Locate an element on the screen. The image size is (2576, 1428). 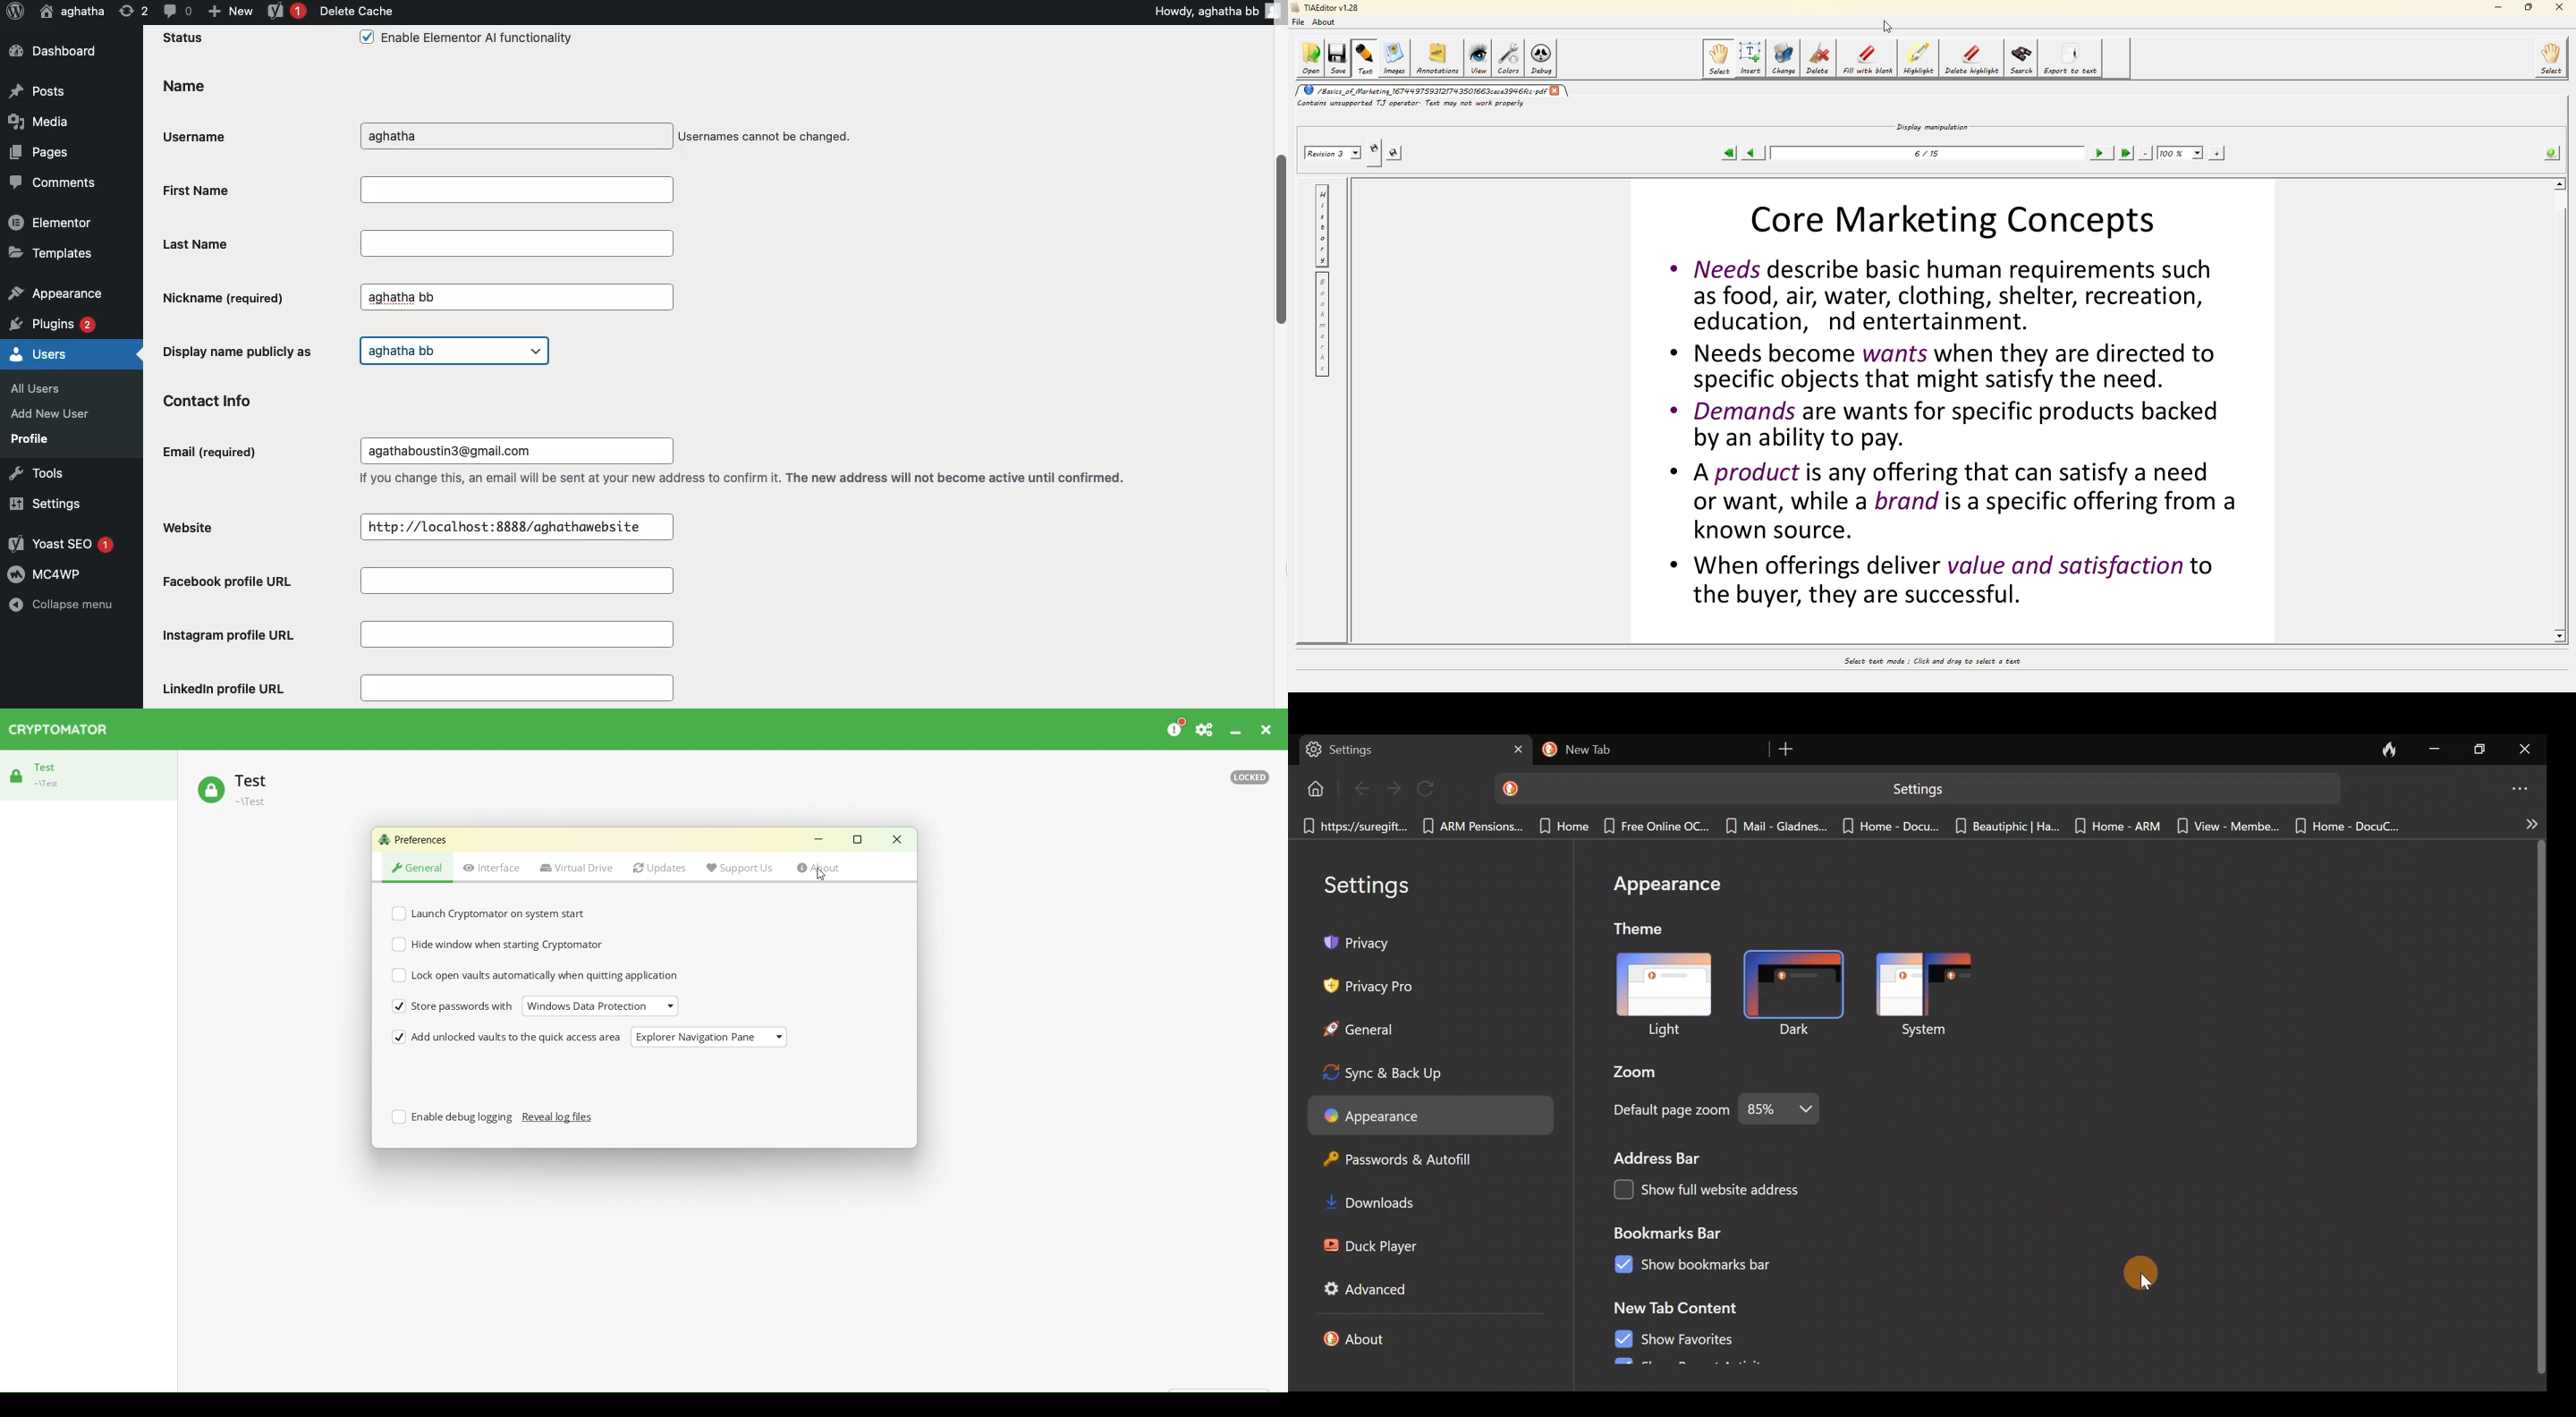
MC4WP is located at coordinates (48, 573).